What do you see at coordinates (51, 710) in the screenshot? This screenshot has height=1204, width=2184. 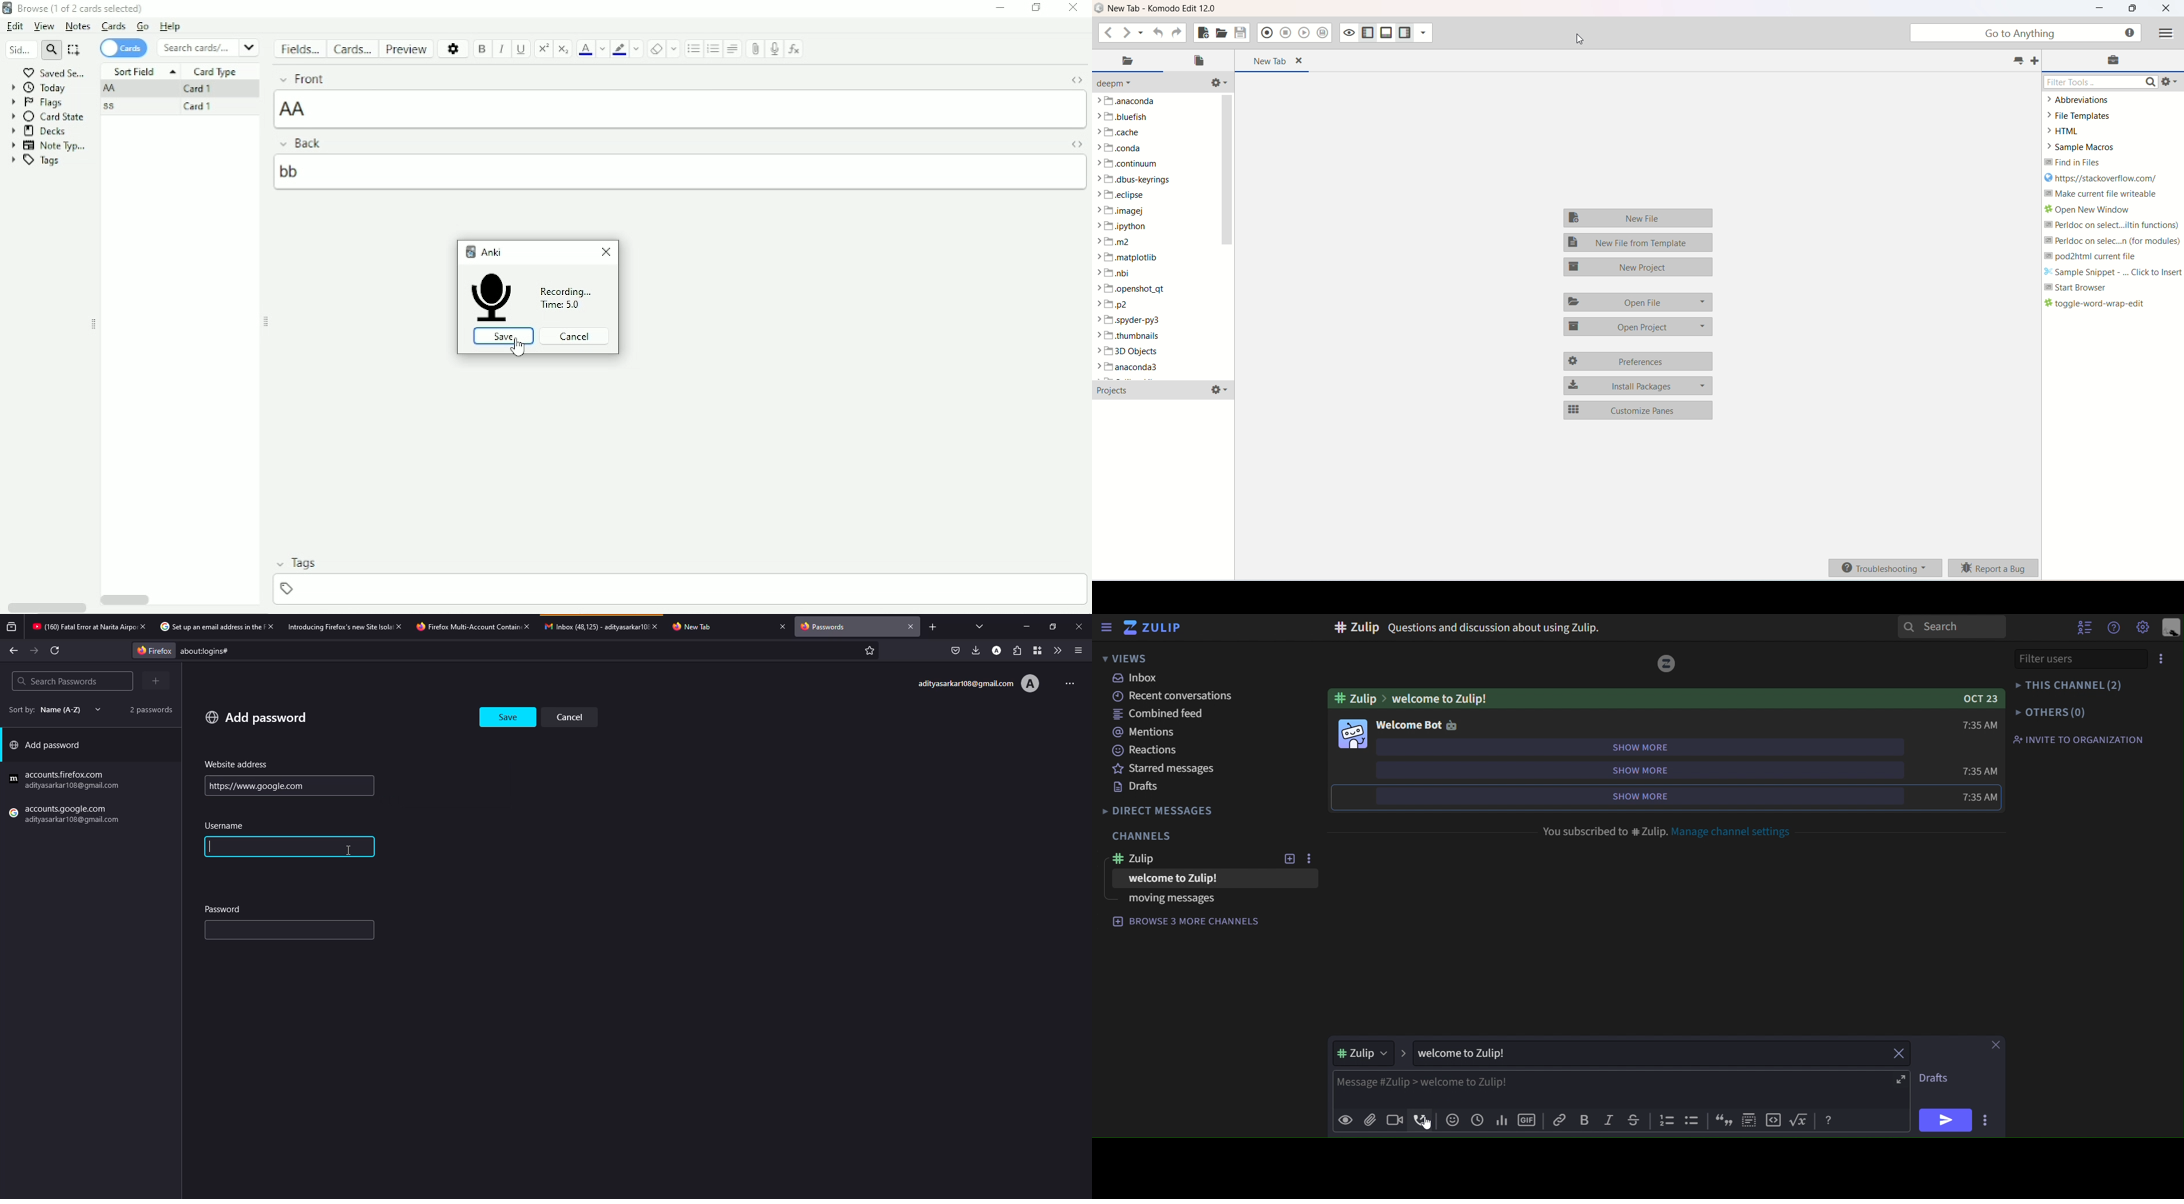 I see `sort by name` at bounding box center [51, 710].